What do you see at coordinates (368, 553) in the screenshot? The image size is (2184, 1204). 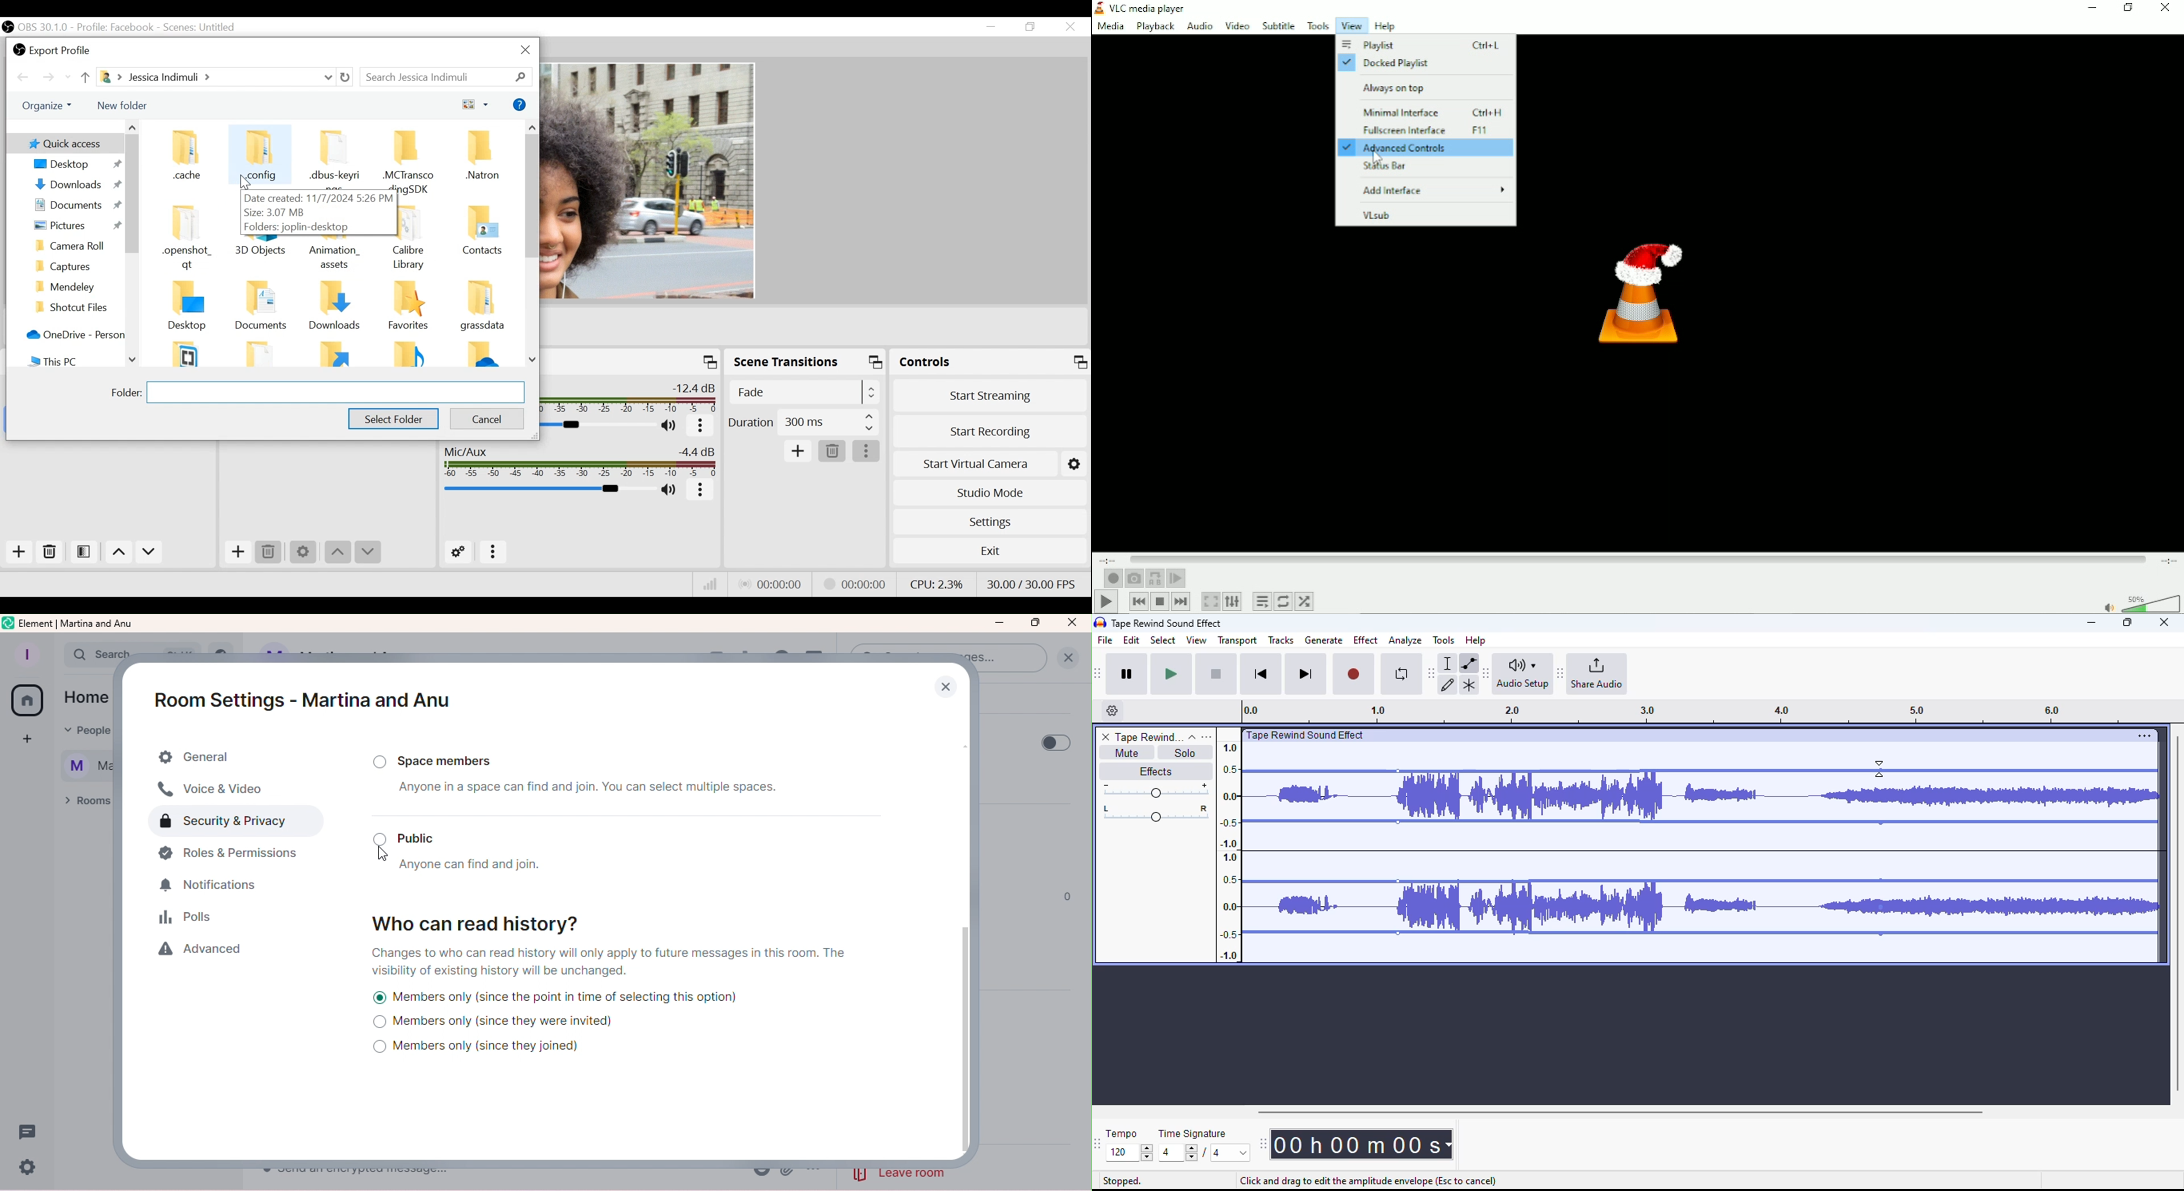 I see `Move down` at bounding box center [368, 553].